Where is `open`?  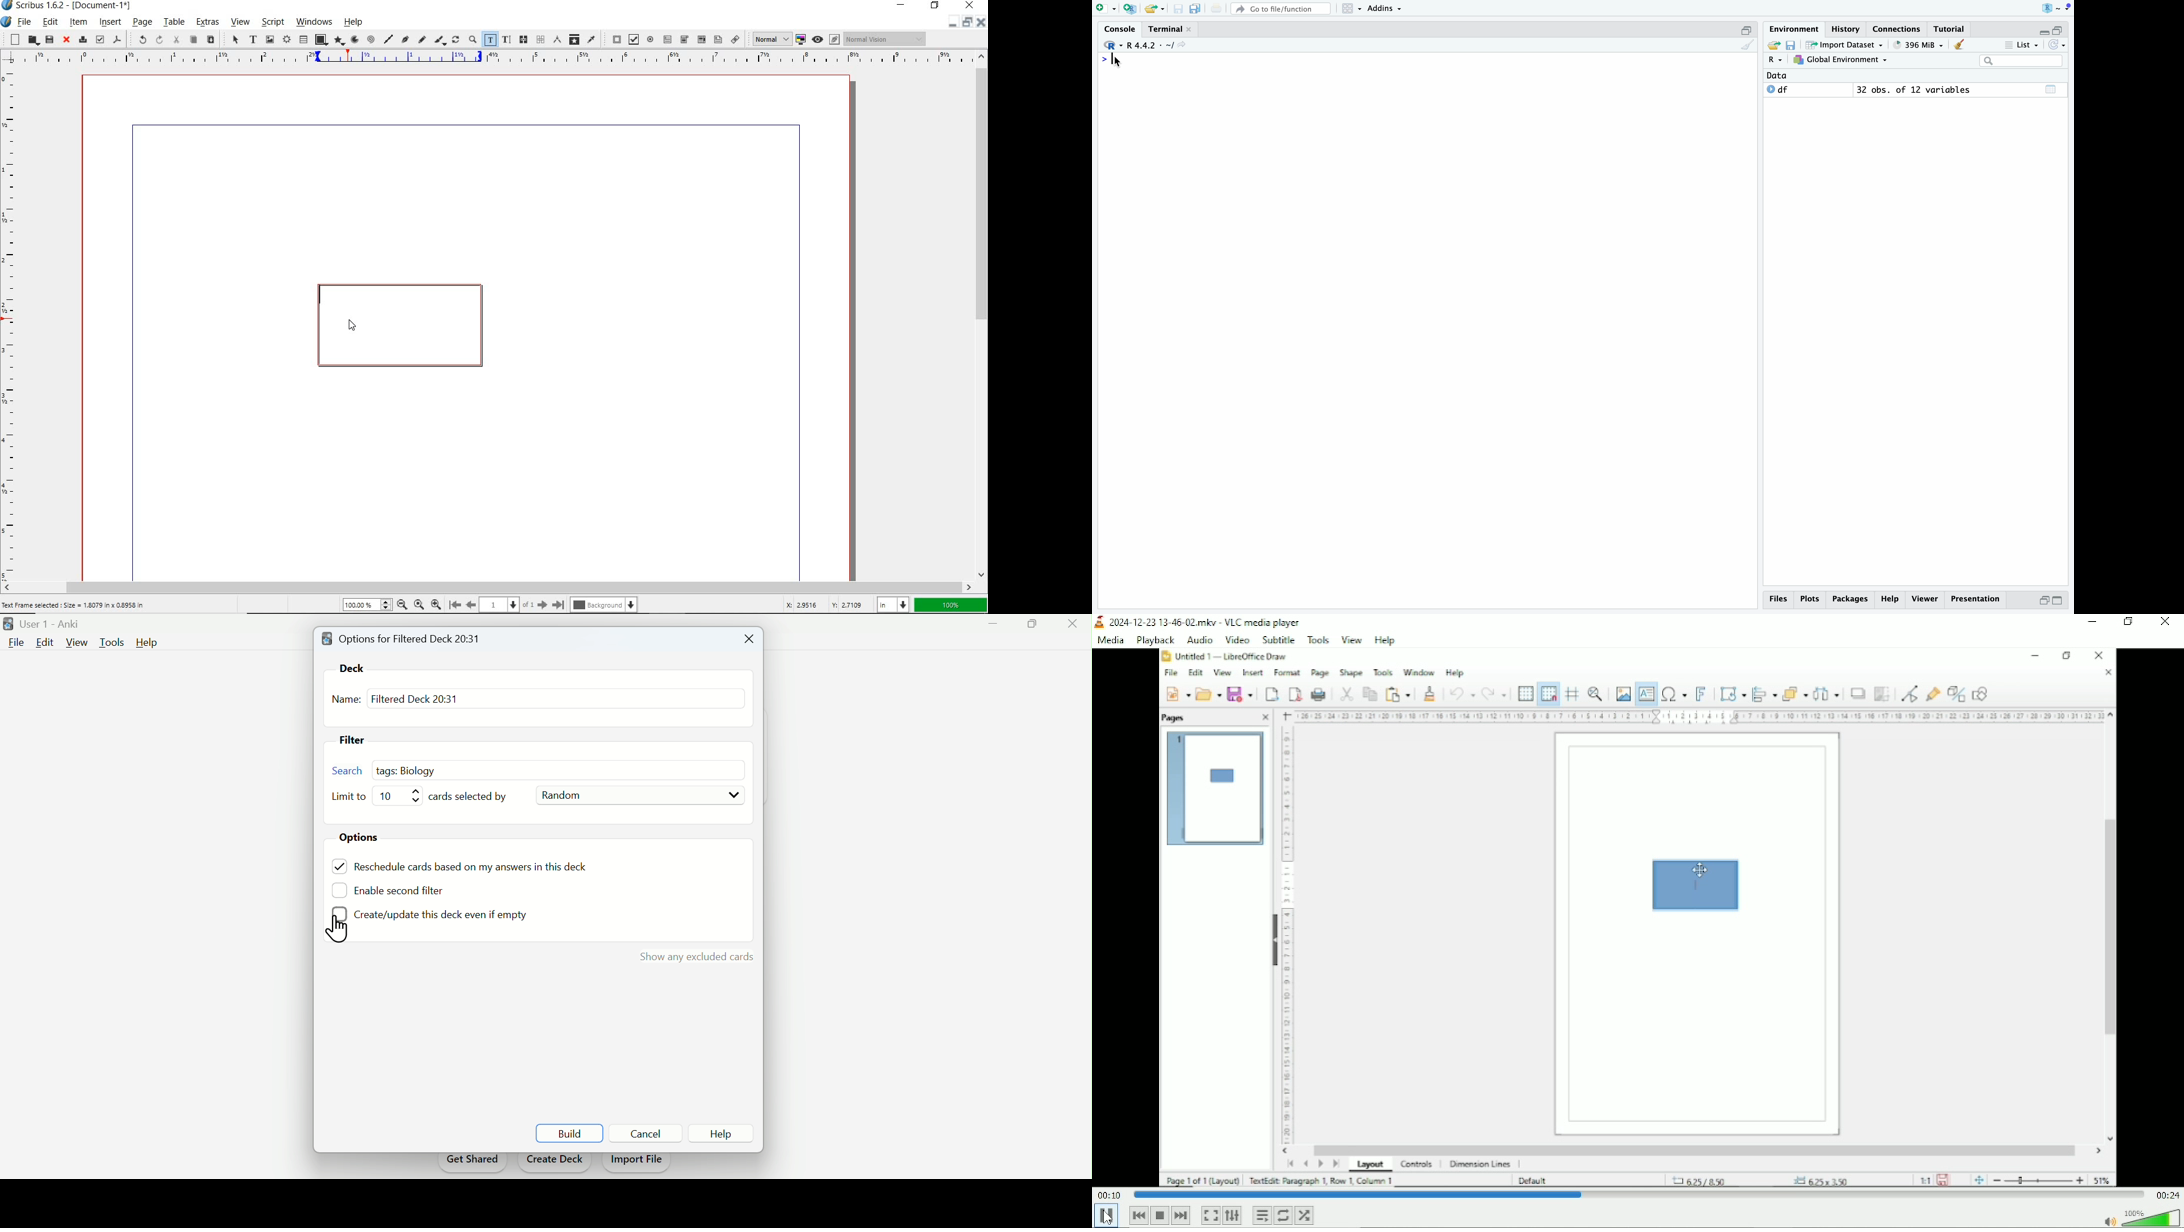 open is located at coordinates (32, 41).